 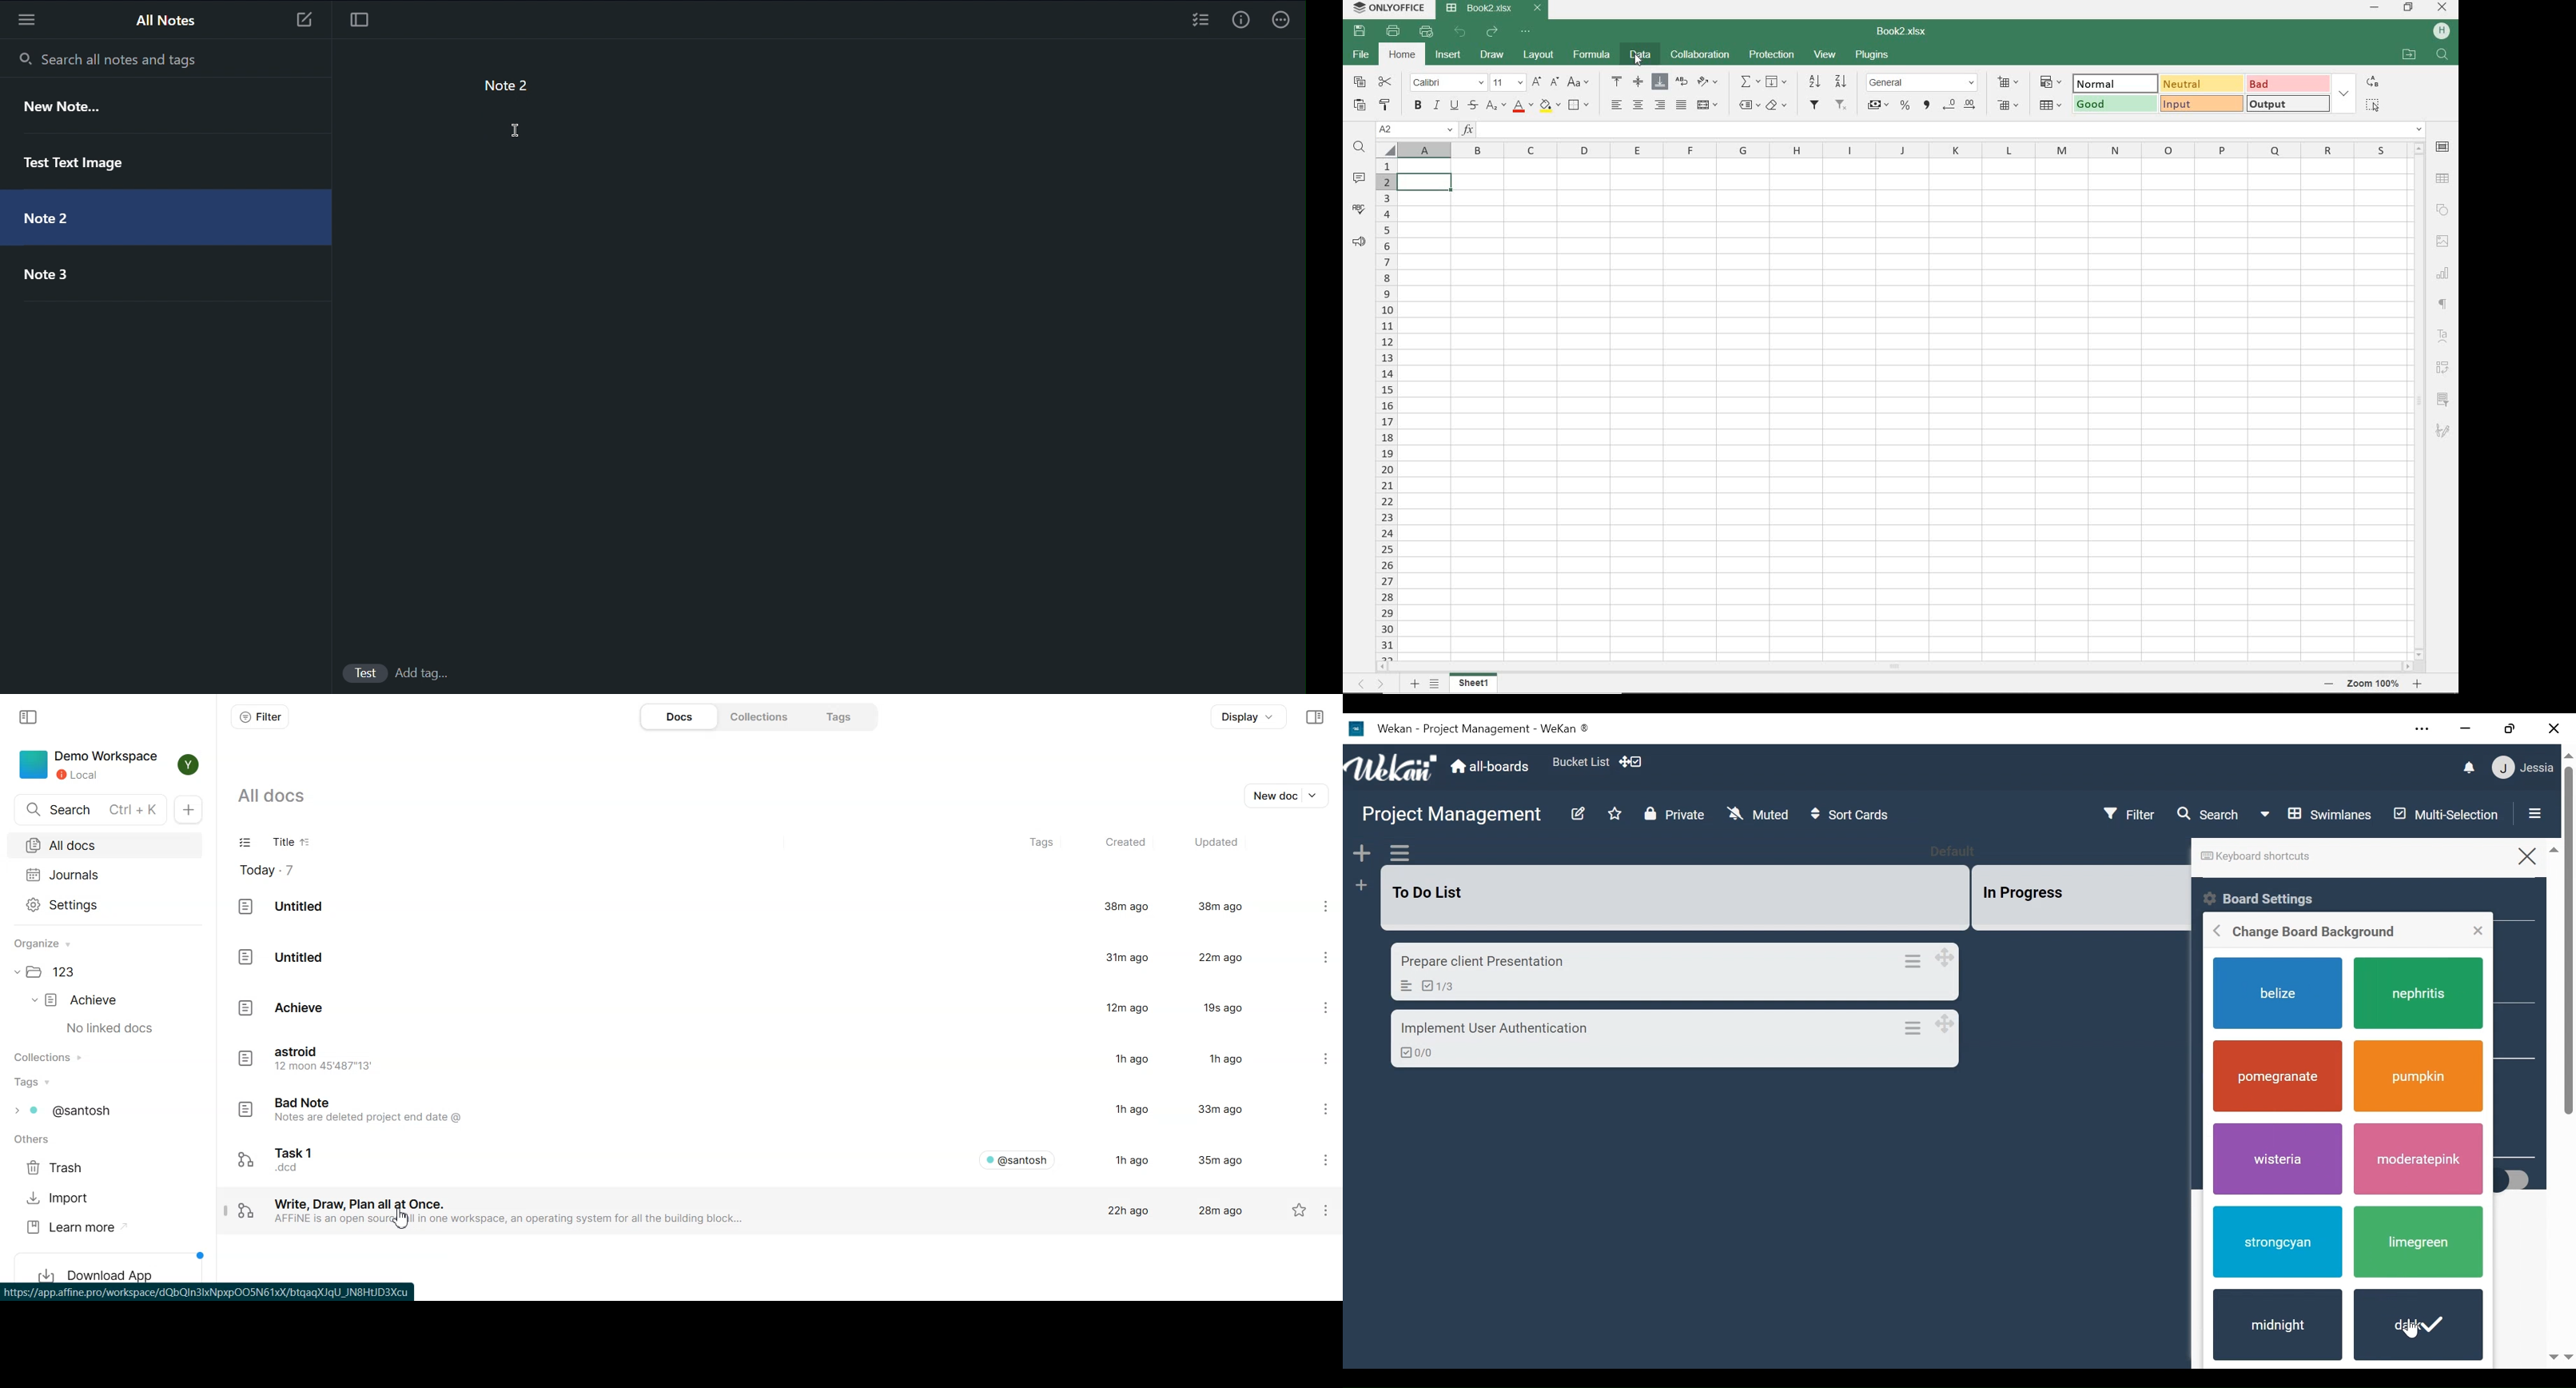 I want to click on FONT, so click(x=1446, y=82).